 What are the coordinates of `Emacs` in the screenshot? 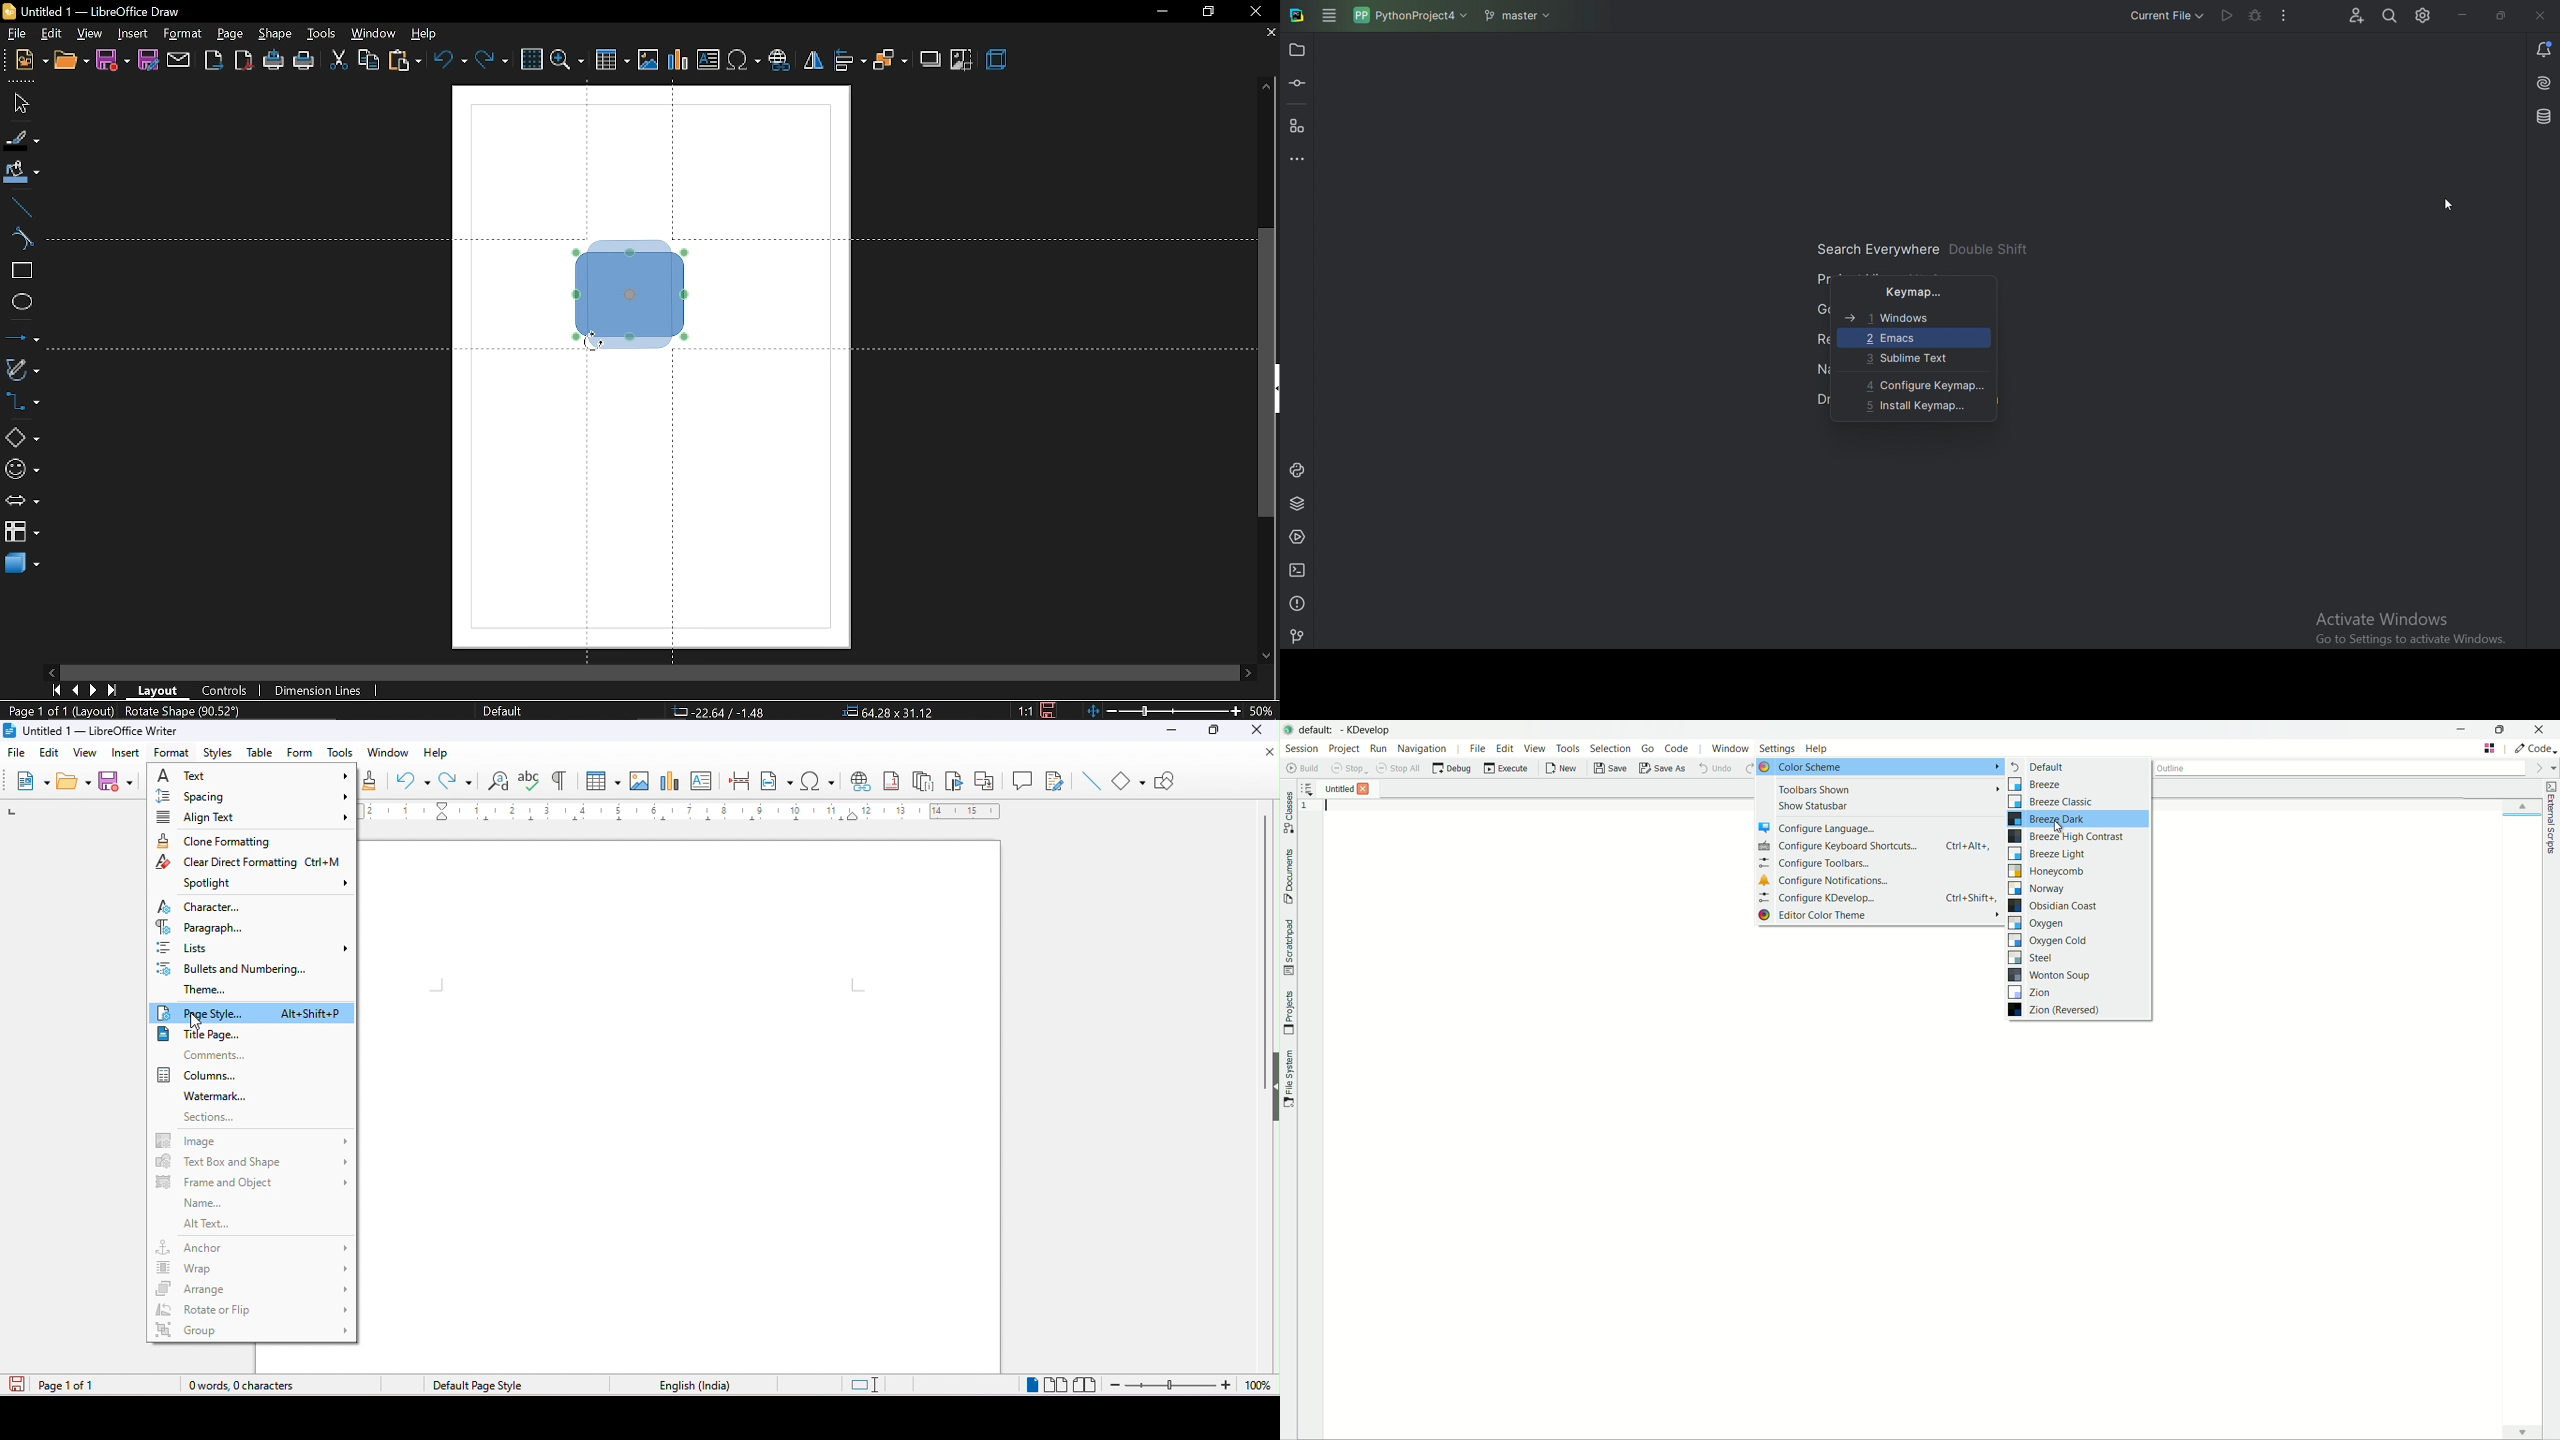 It's located at (1891, 337).